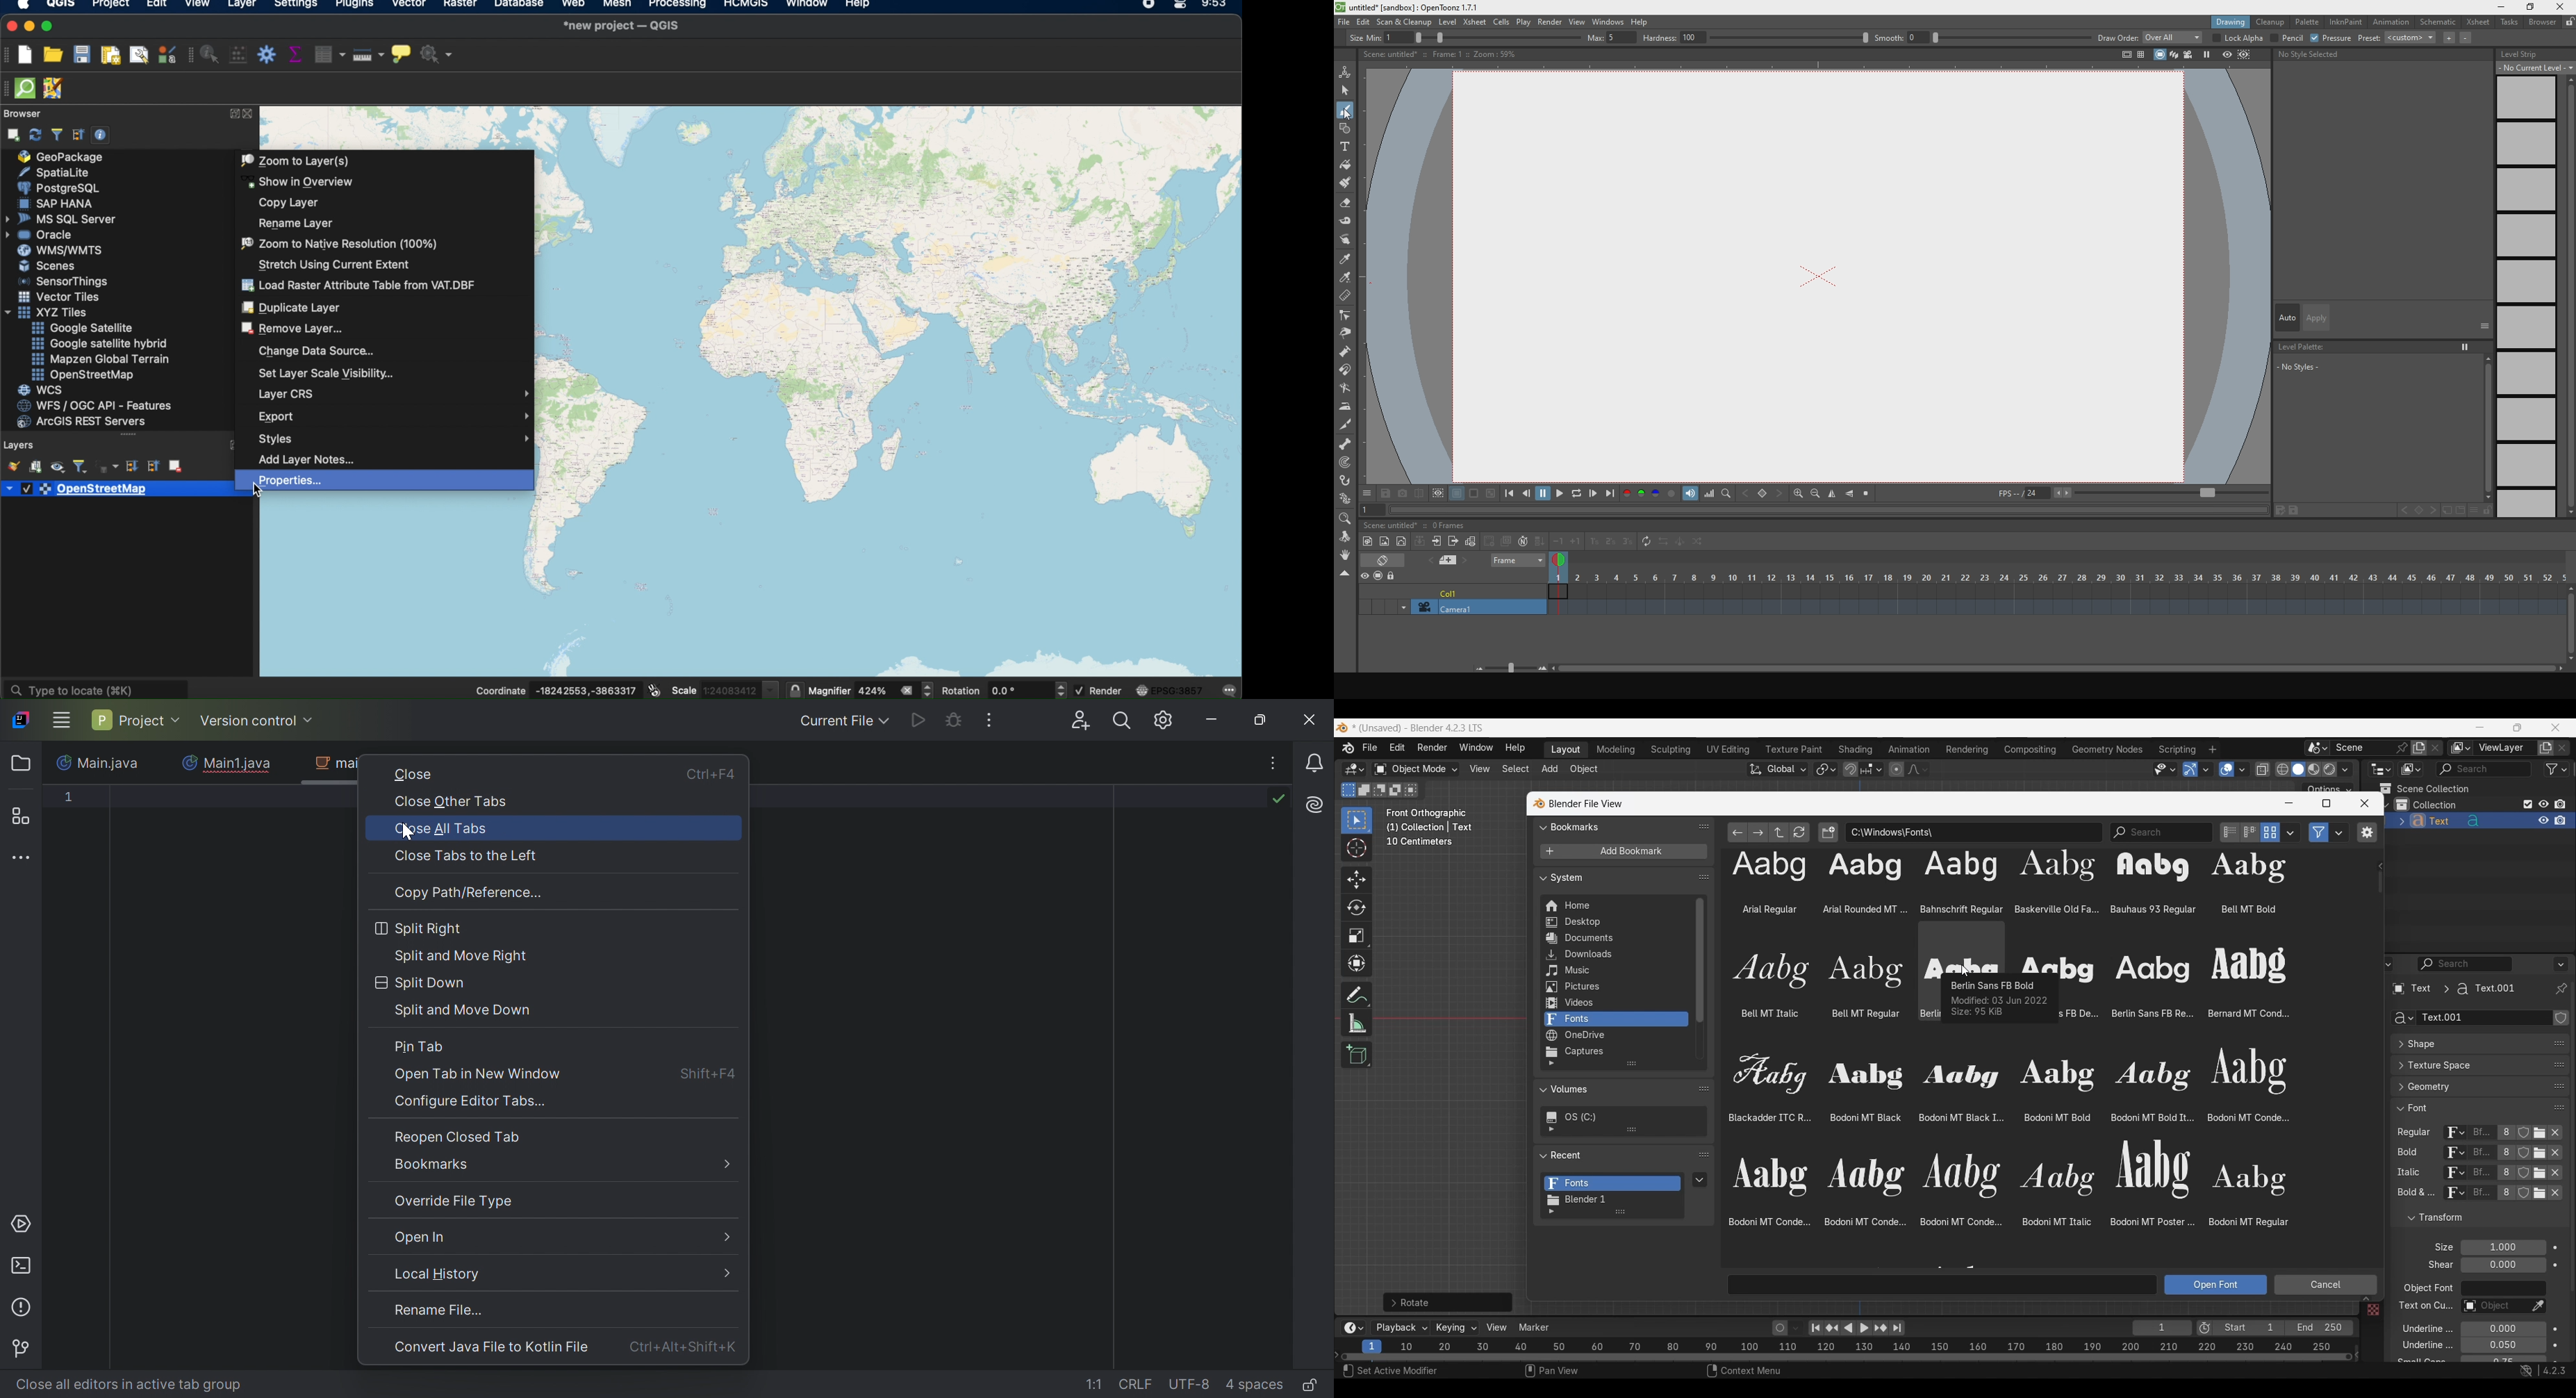 The width and height of the screenshot is (2576, 1400). I want to click on Search everywhere, so click(1124, 723).